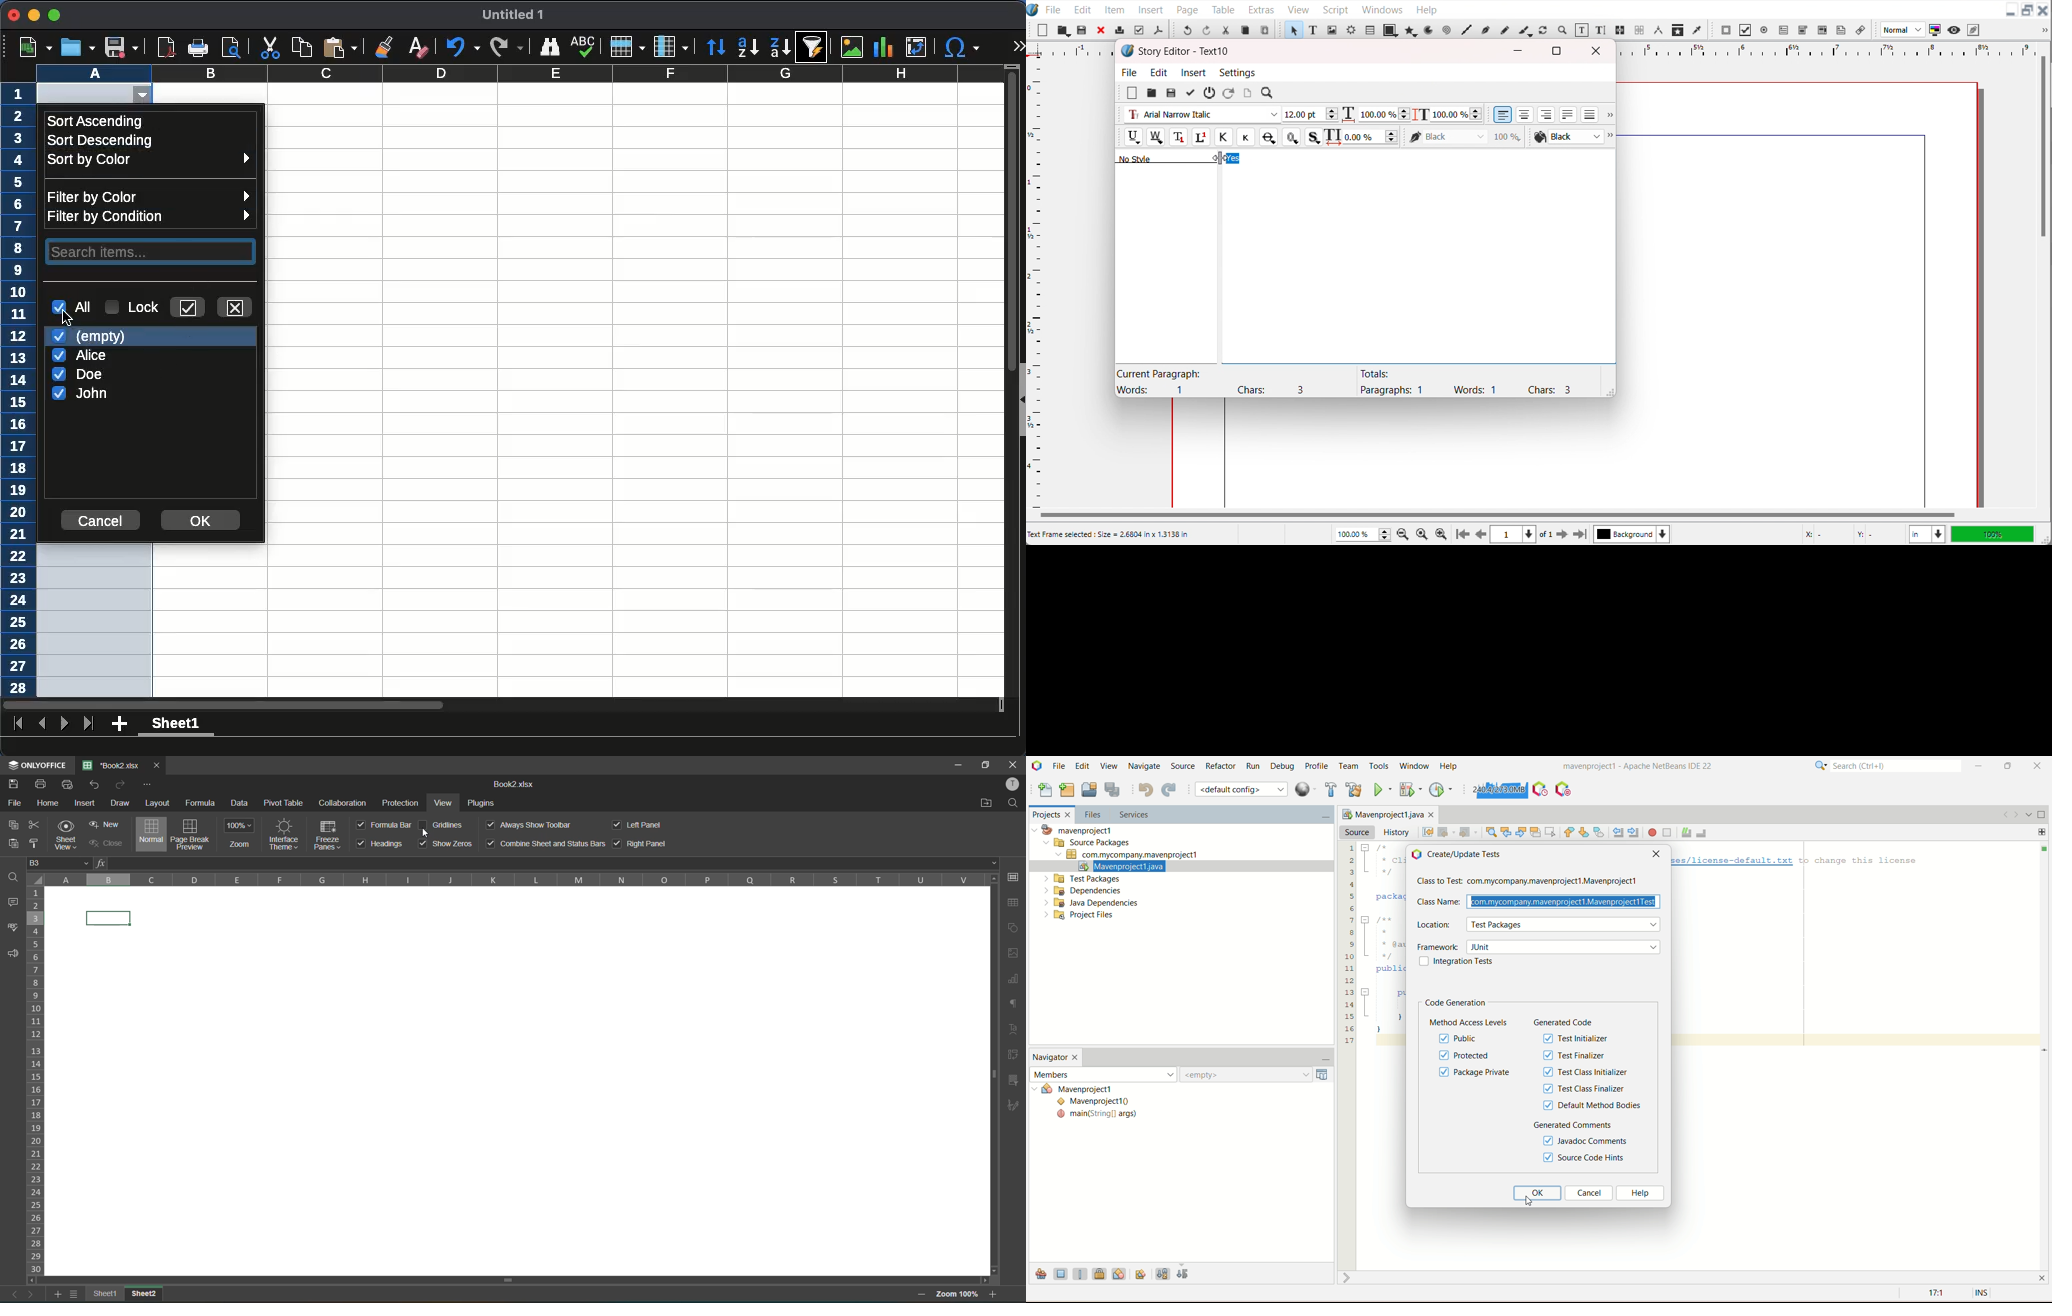  Describe the element at coordinates (340, 47) in the screenshot. I see `paste` at that location.